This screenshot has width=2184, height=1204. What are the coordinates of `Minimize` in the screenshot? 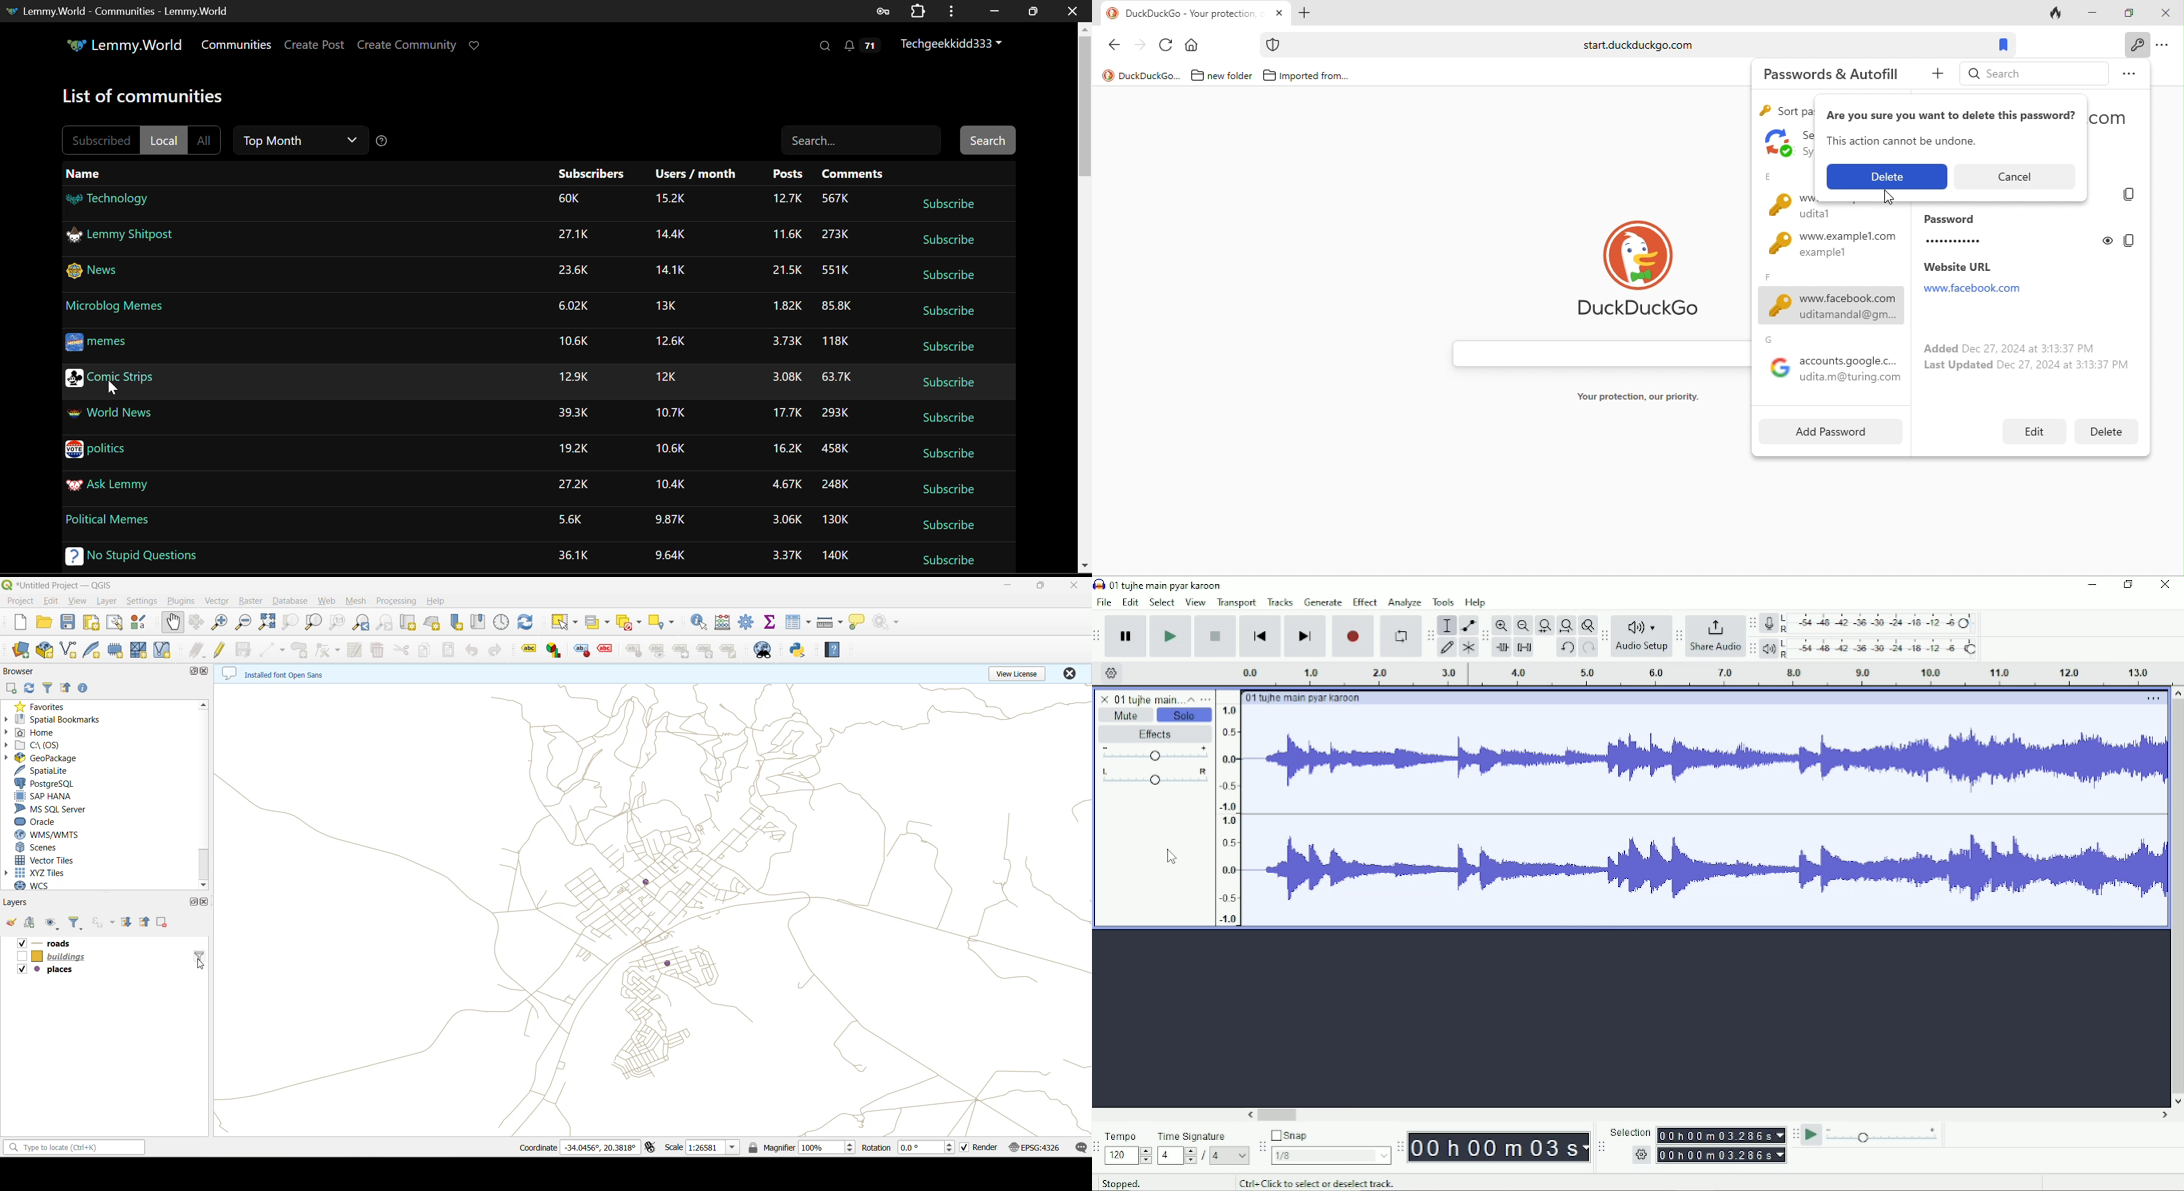 It's located at (2093, 585).